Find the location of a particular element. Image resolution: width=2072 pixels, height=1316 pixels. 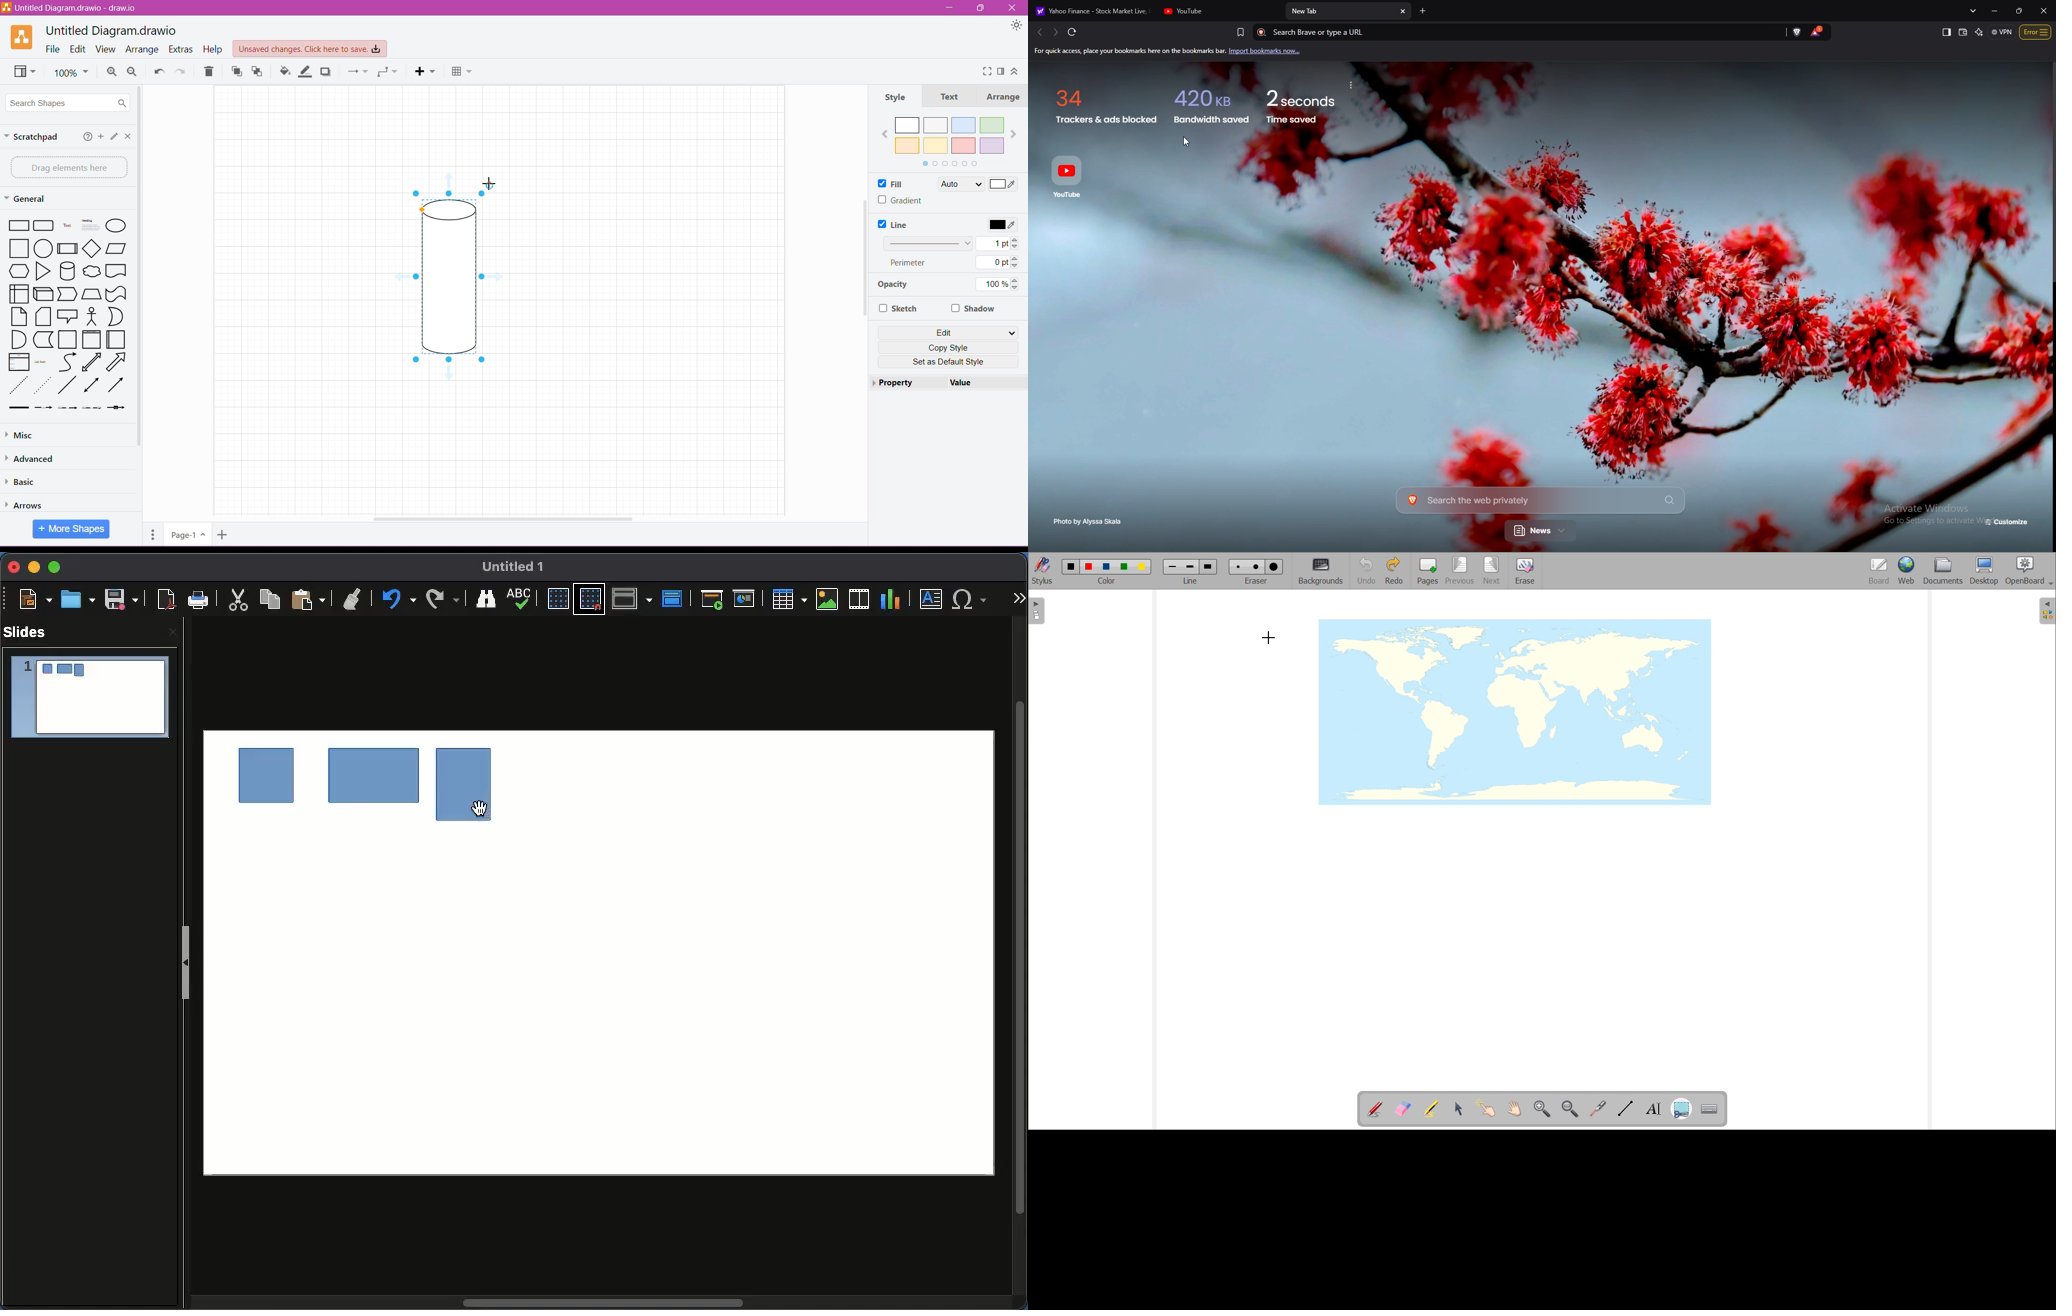

Vertical Scroll Bar is located at coordinates (140, 274).